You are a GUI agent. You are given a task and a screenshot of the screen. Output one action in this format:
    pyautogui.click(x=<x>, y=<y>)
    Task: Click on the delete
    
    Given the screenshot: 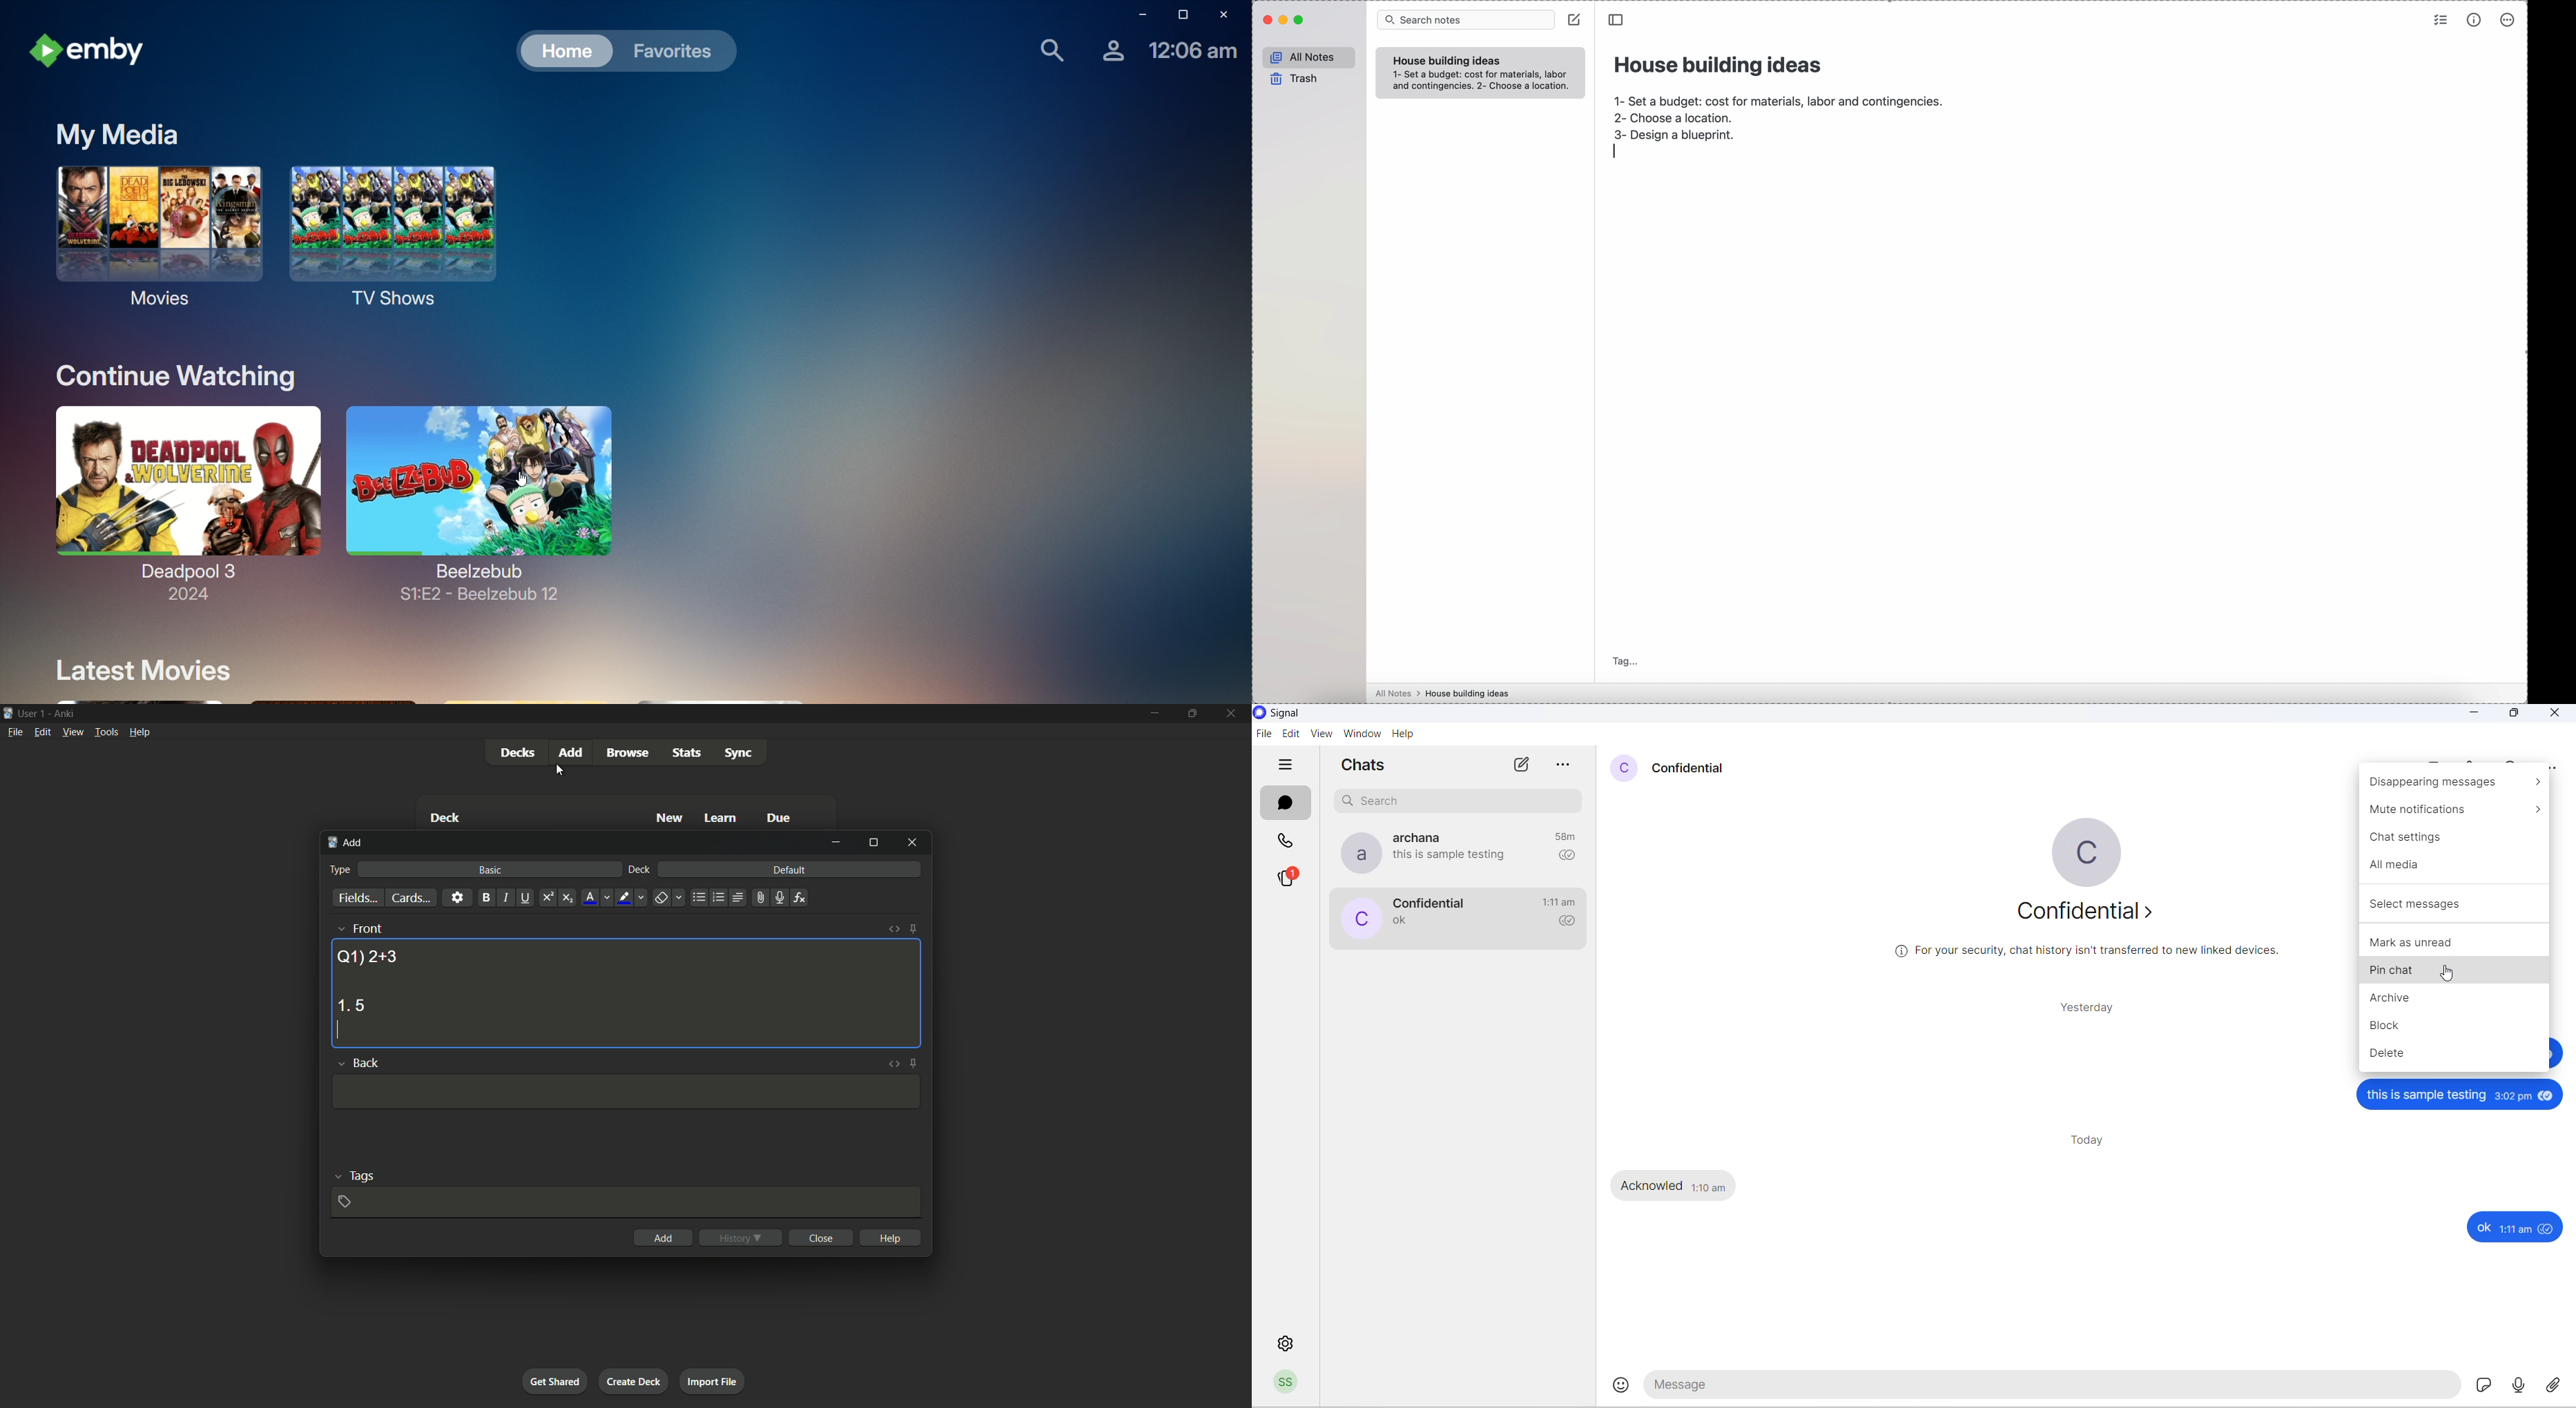 What is the action you would take?
    pyautogui.click(x=2453, y=1053)
    